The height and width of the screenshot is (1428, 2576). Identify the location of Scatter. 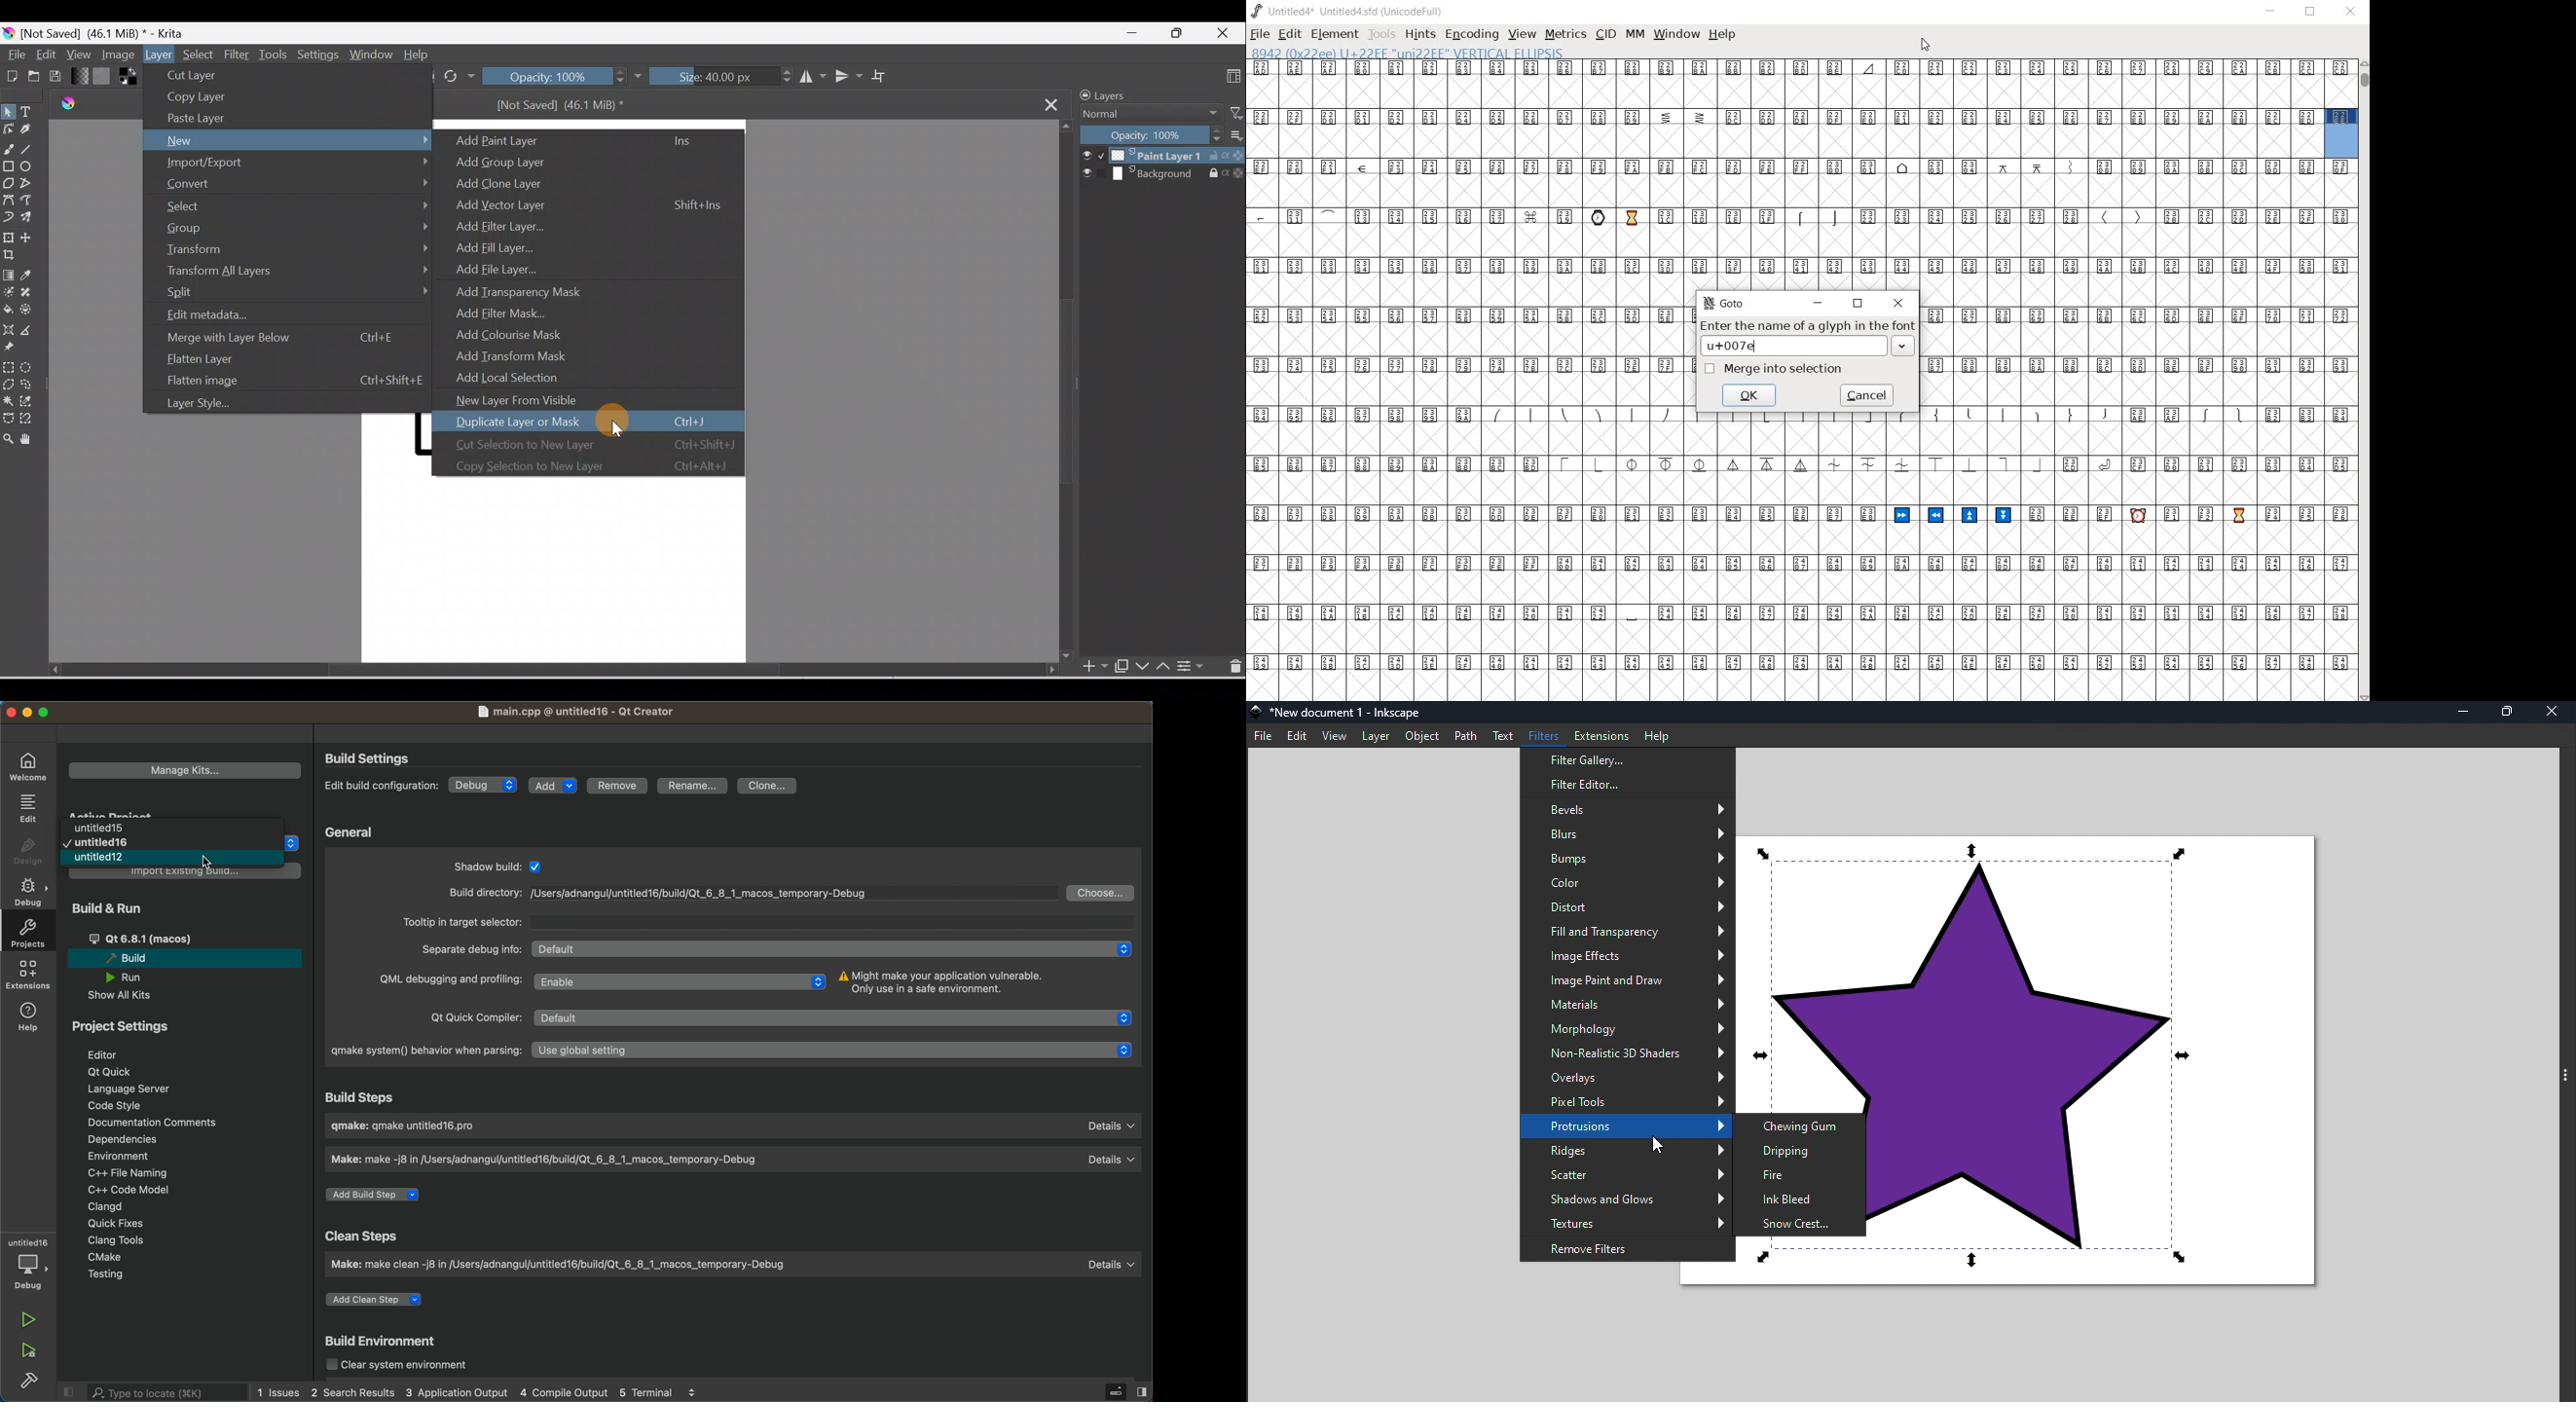
(1625, 1174).